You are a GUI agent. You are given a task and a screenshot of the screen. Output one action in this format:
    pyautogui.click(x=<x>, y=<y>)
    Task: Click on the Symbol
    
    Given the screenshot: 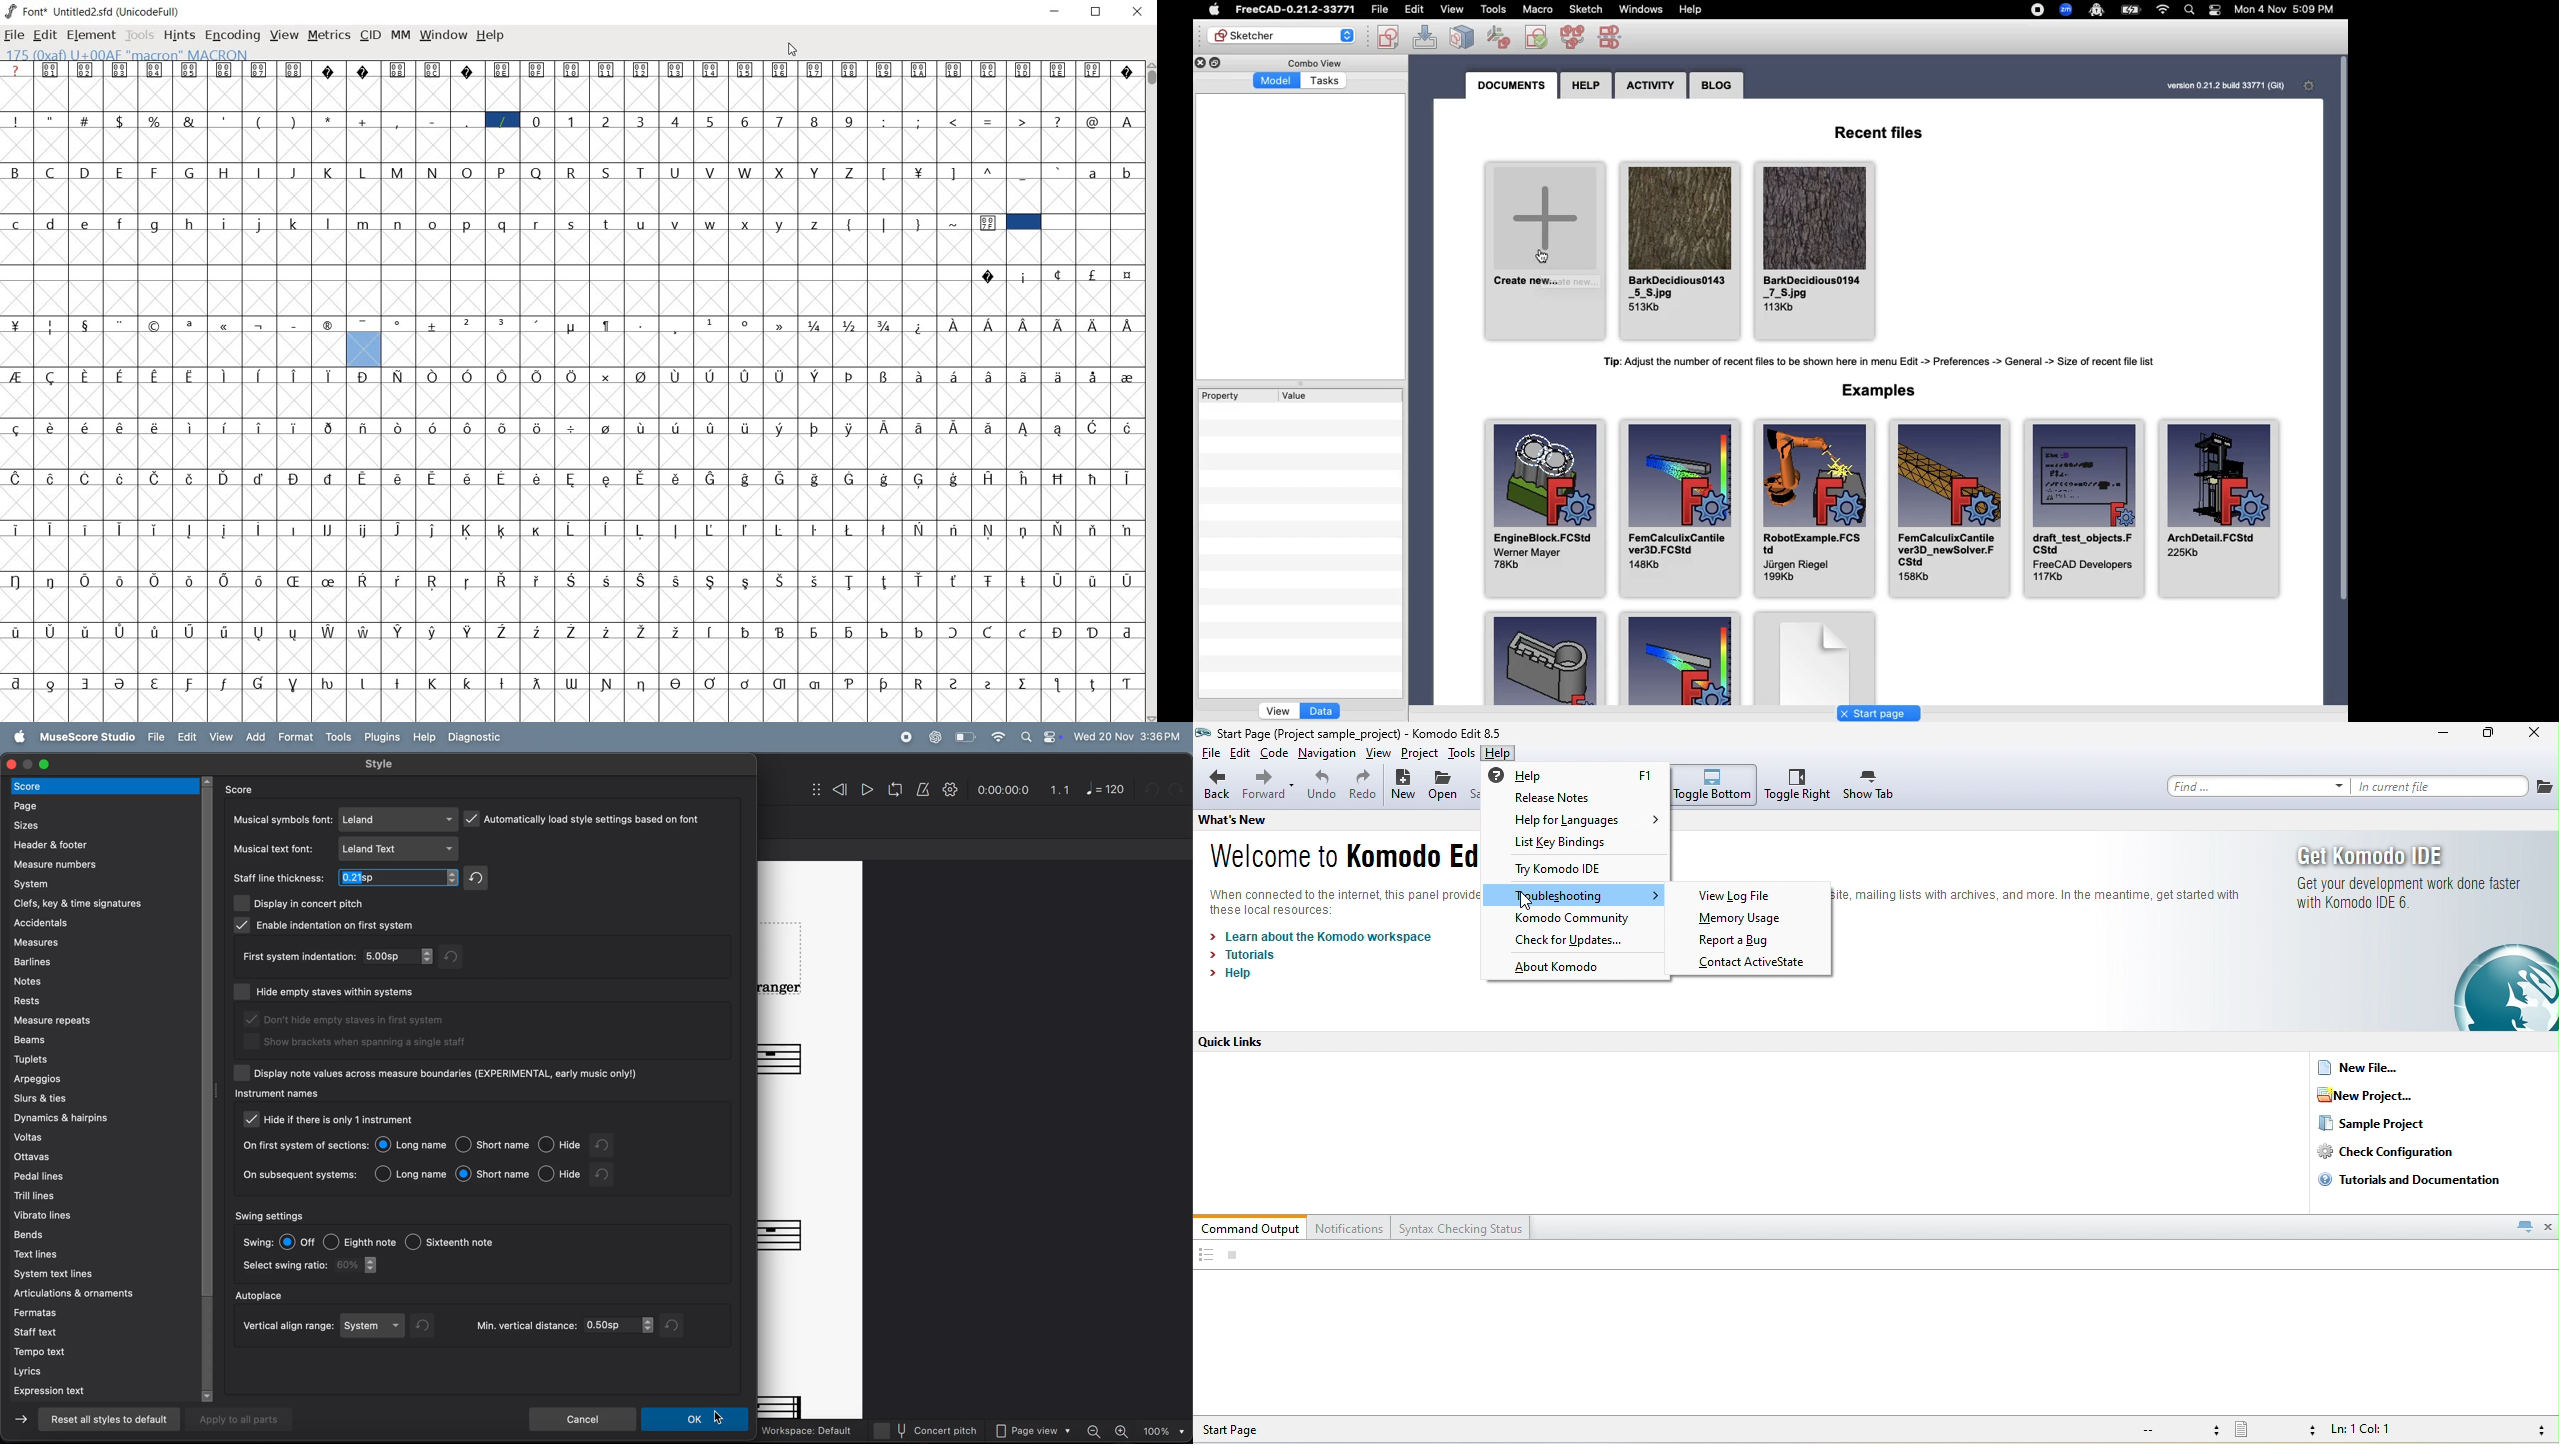 What is the action you would take?
    pyautogui.click(x=884, y=478)
    